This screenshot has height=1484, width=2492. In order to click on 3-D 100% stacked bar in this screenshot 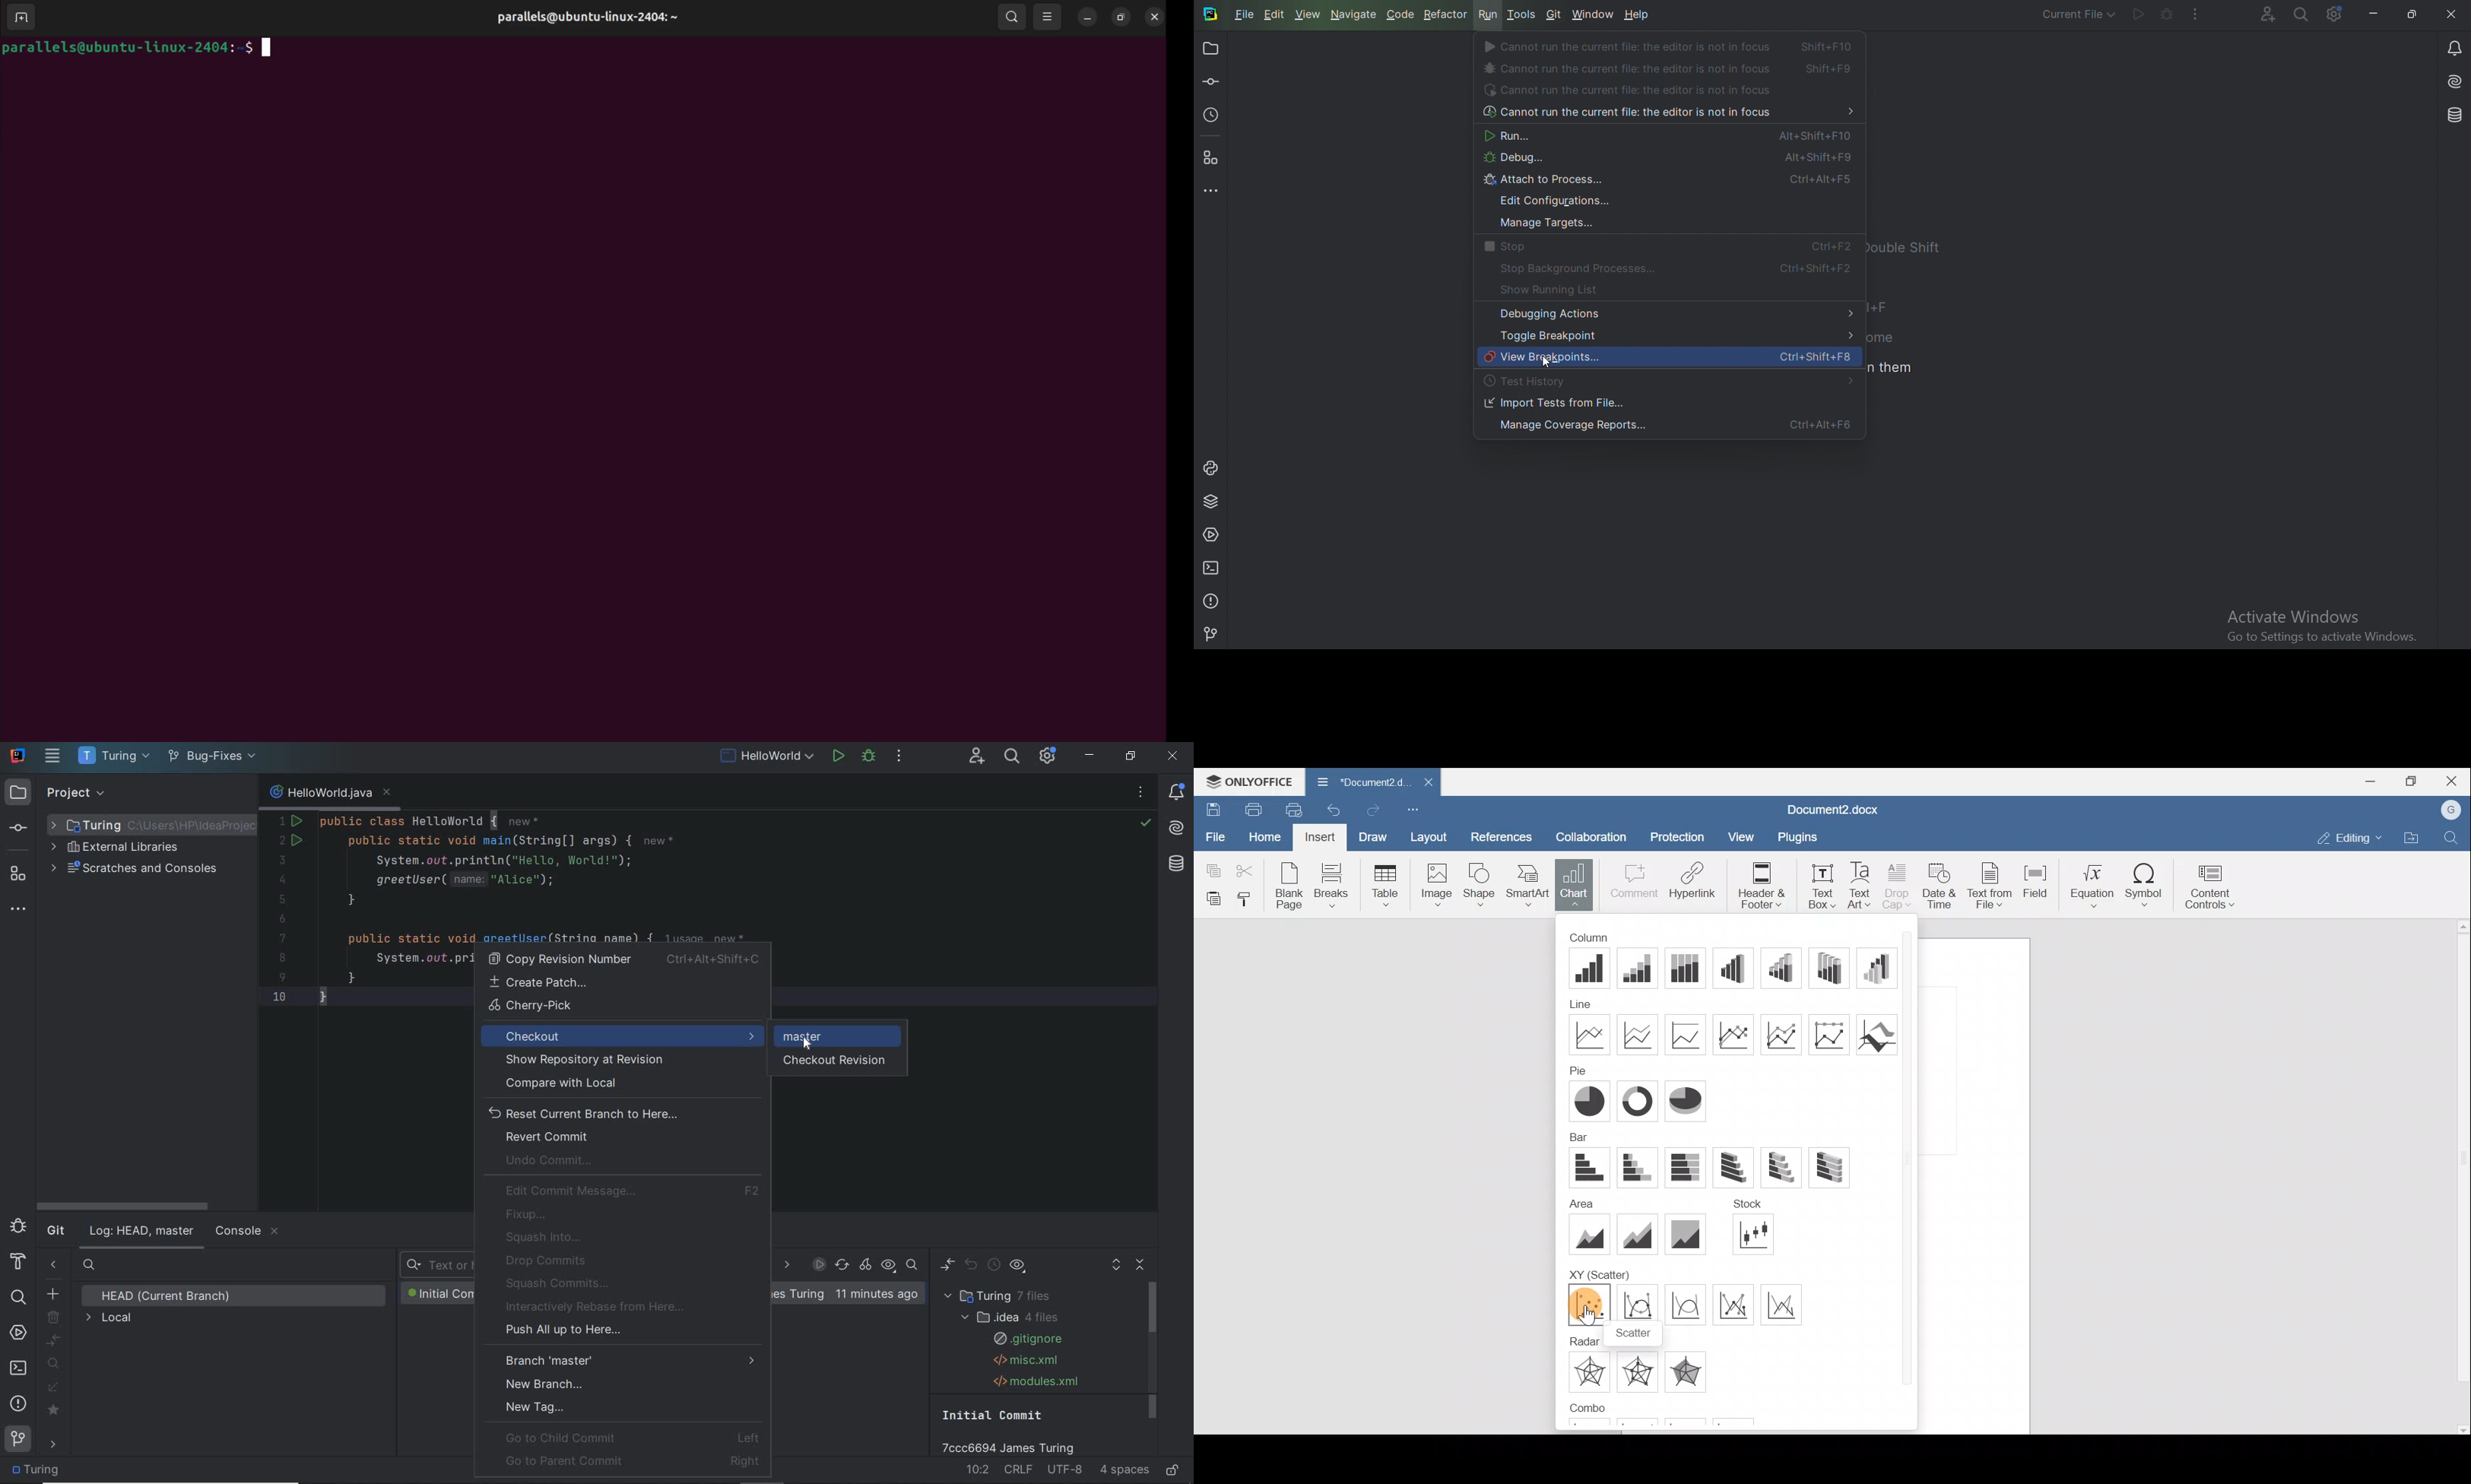, I will do `click(1828, 1168)`.